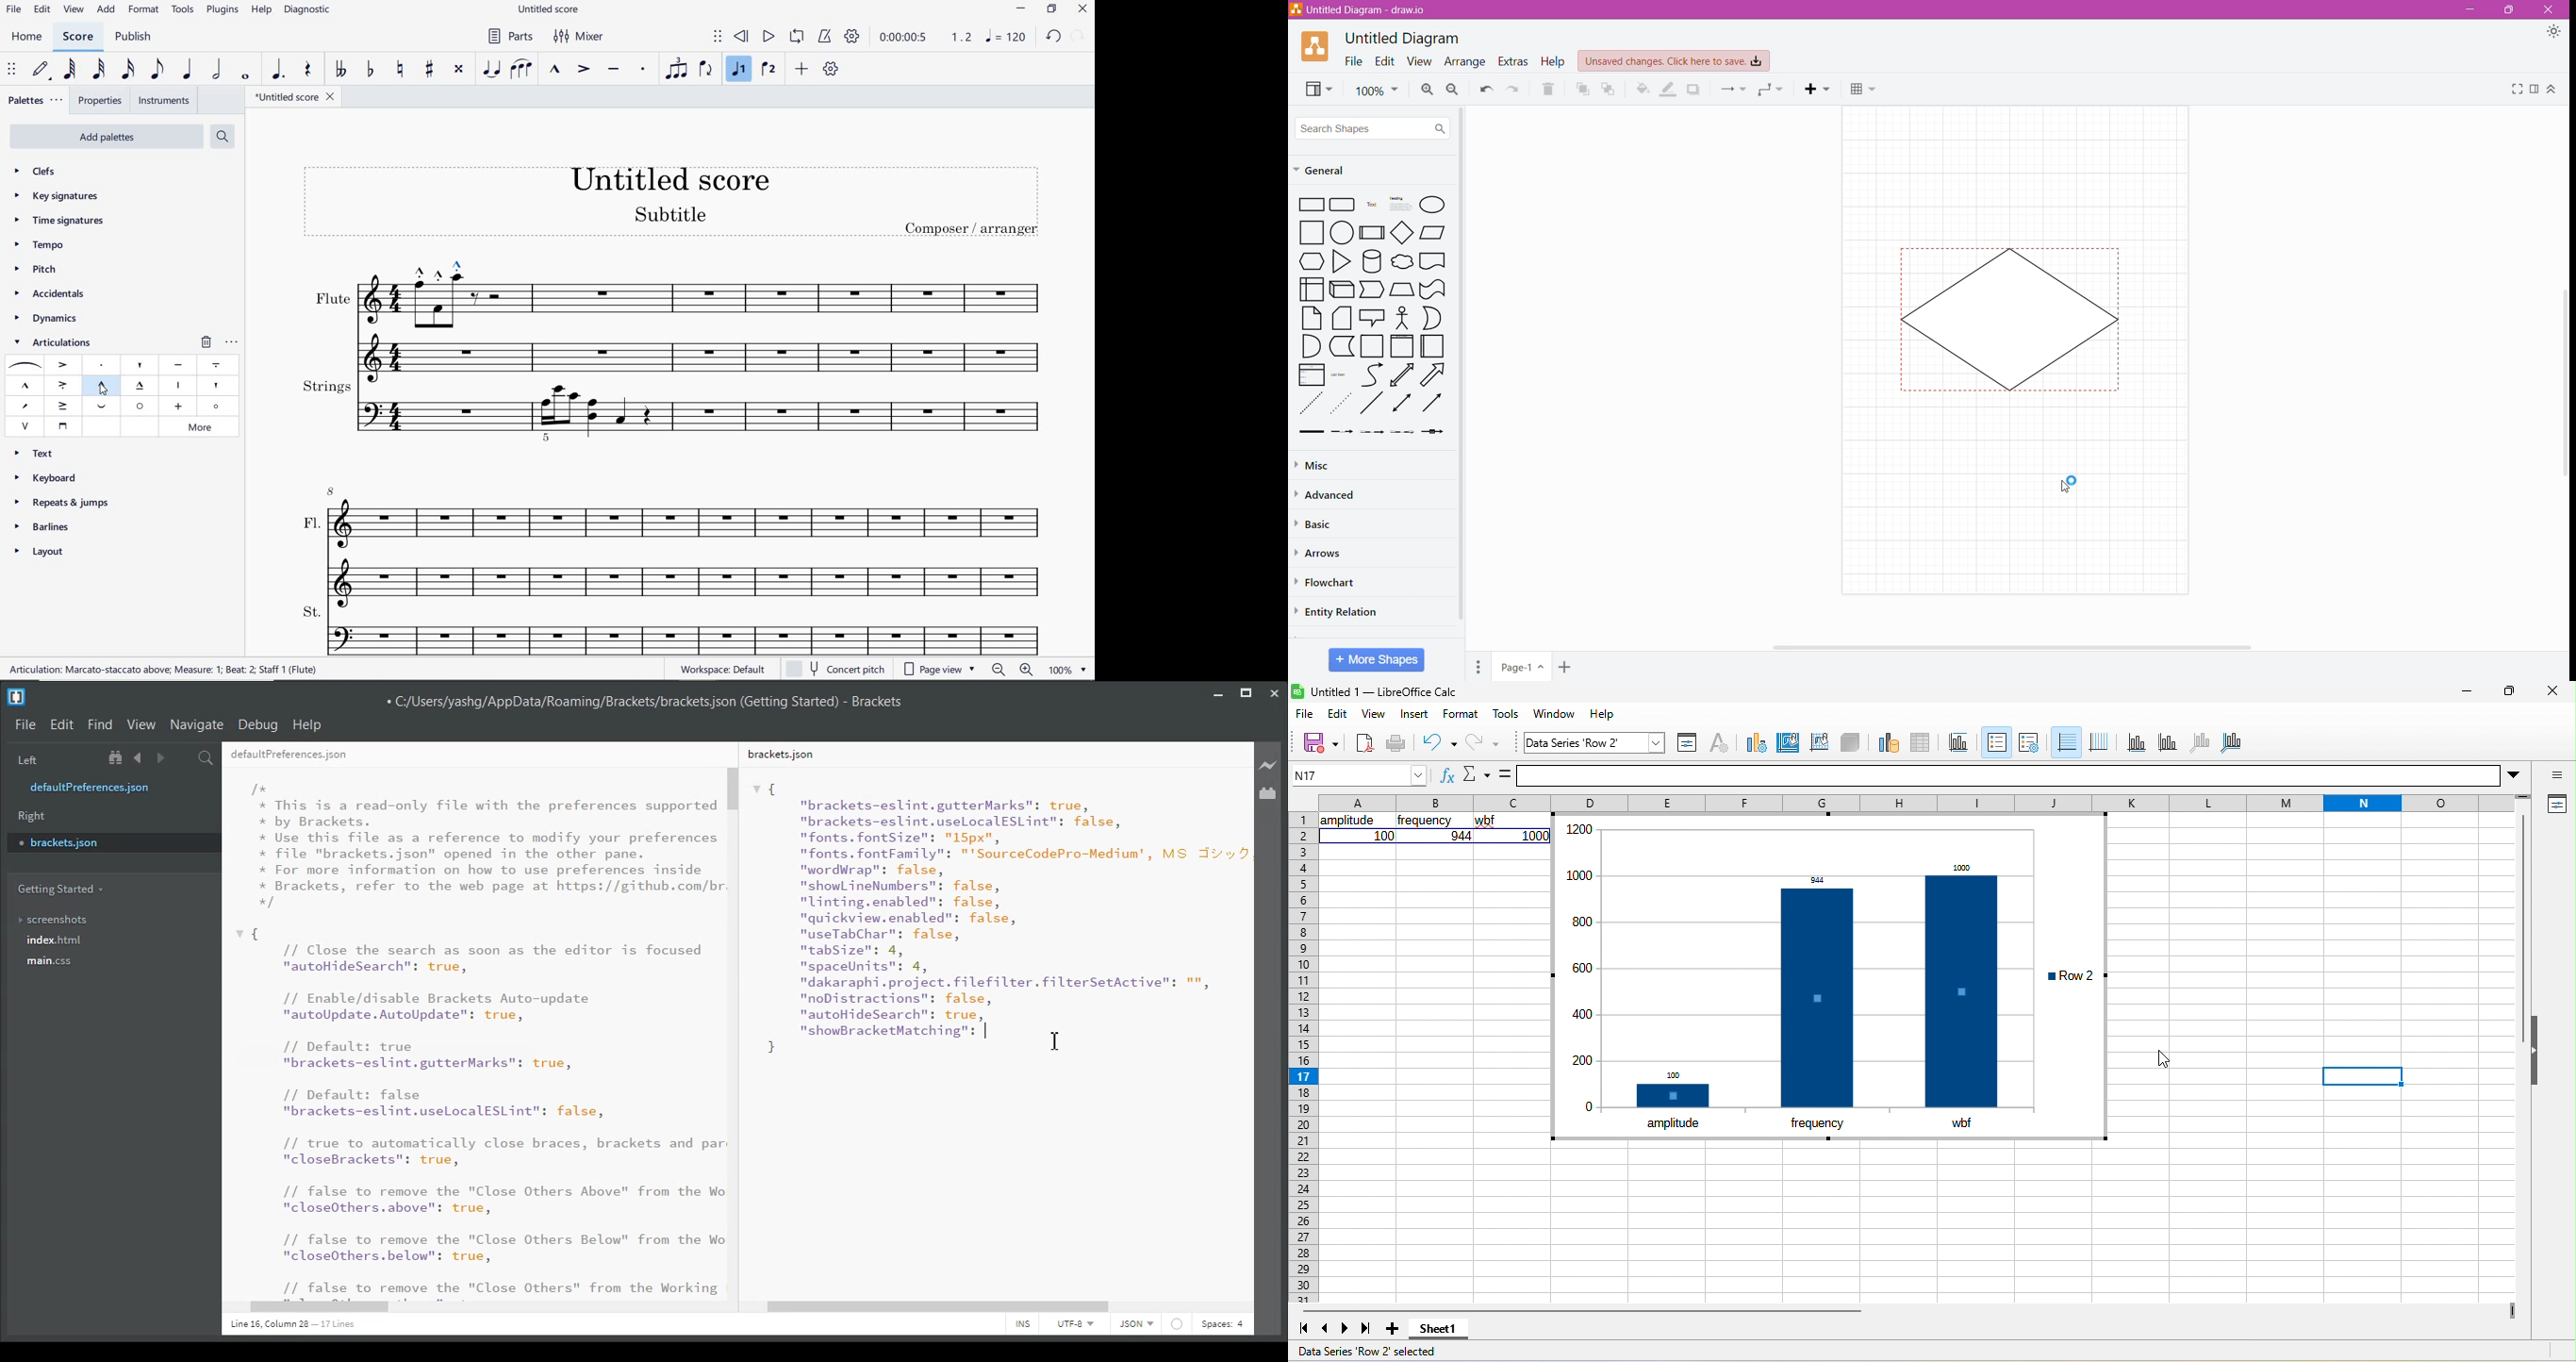 The height and width of the screenshot is (1372, 2576). I want to click on z axis, so click(2206, 743).